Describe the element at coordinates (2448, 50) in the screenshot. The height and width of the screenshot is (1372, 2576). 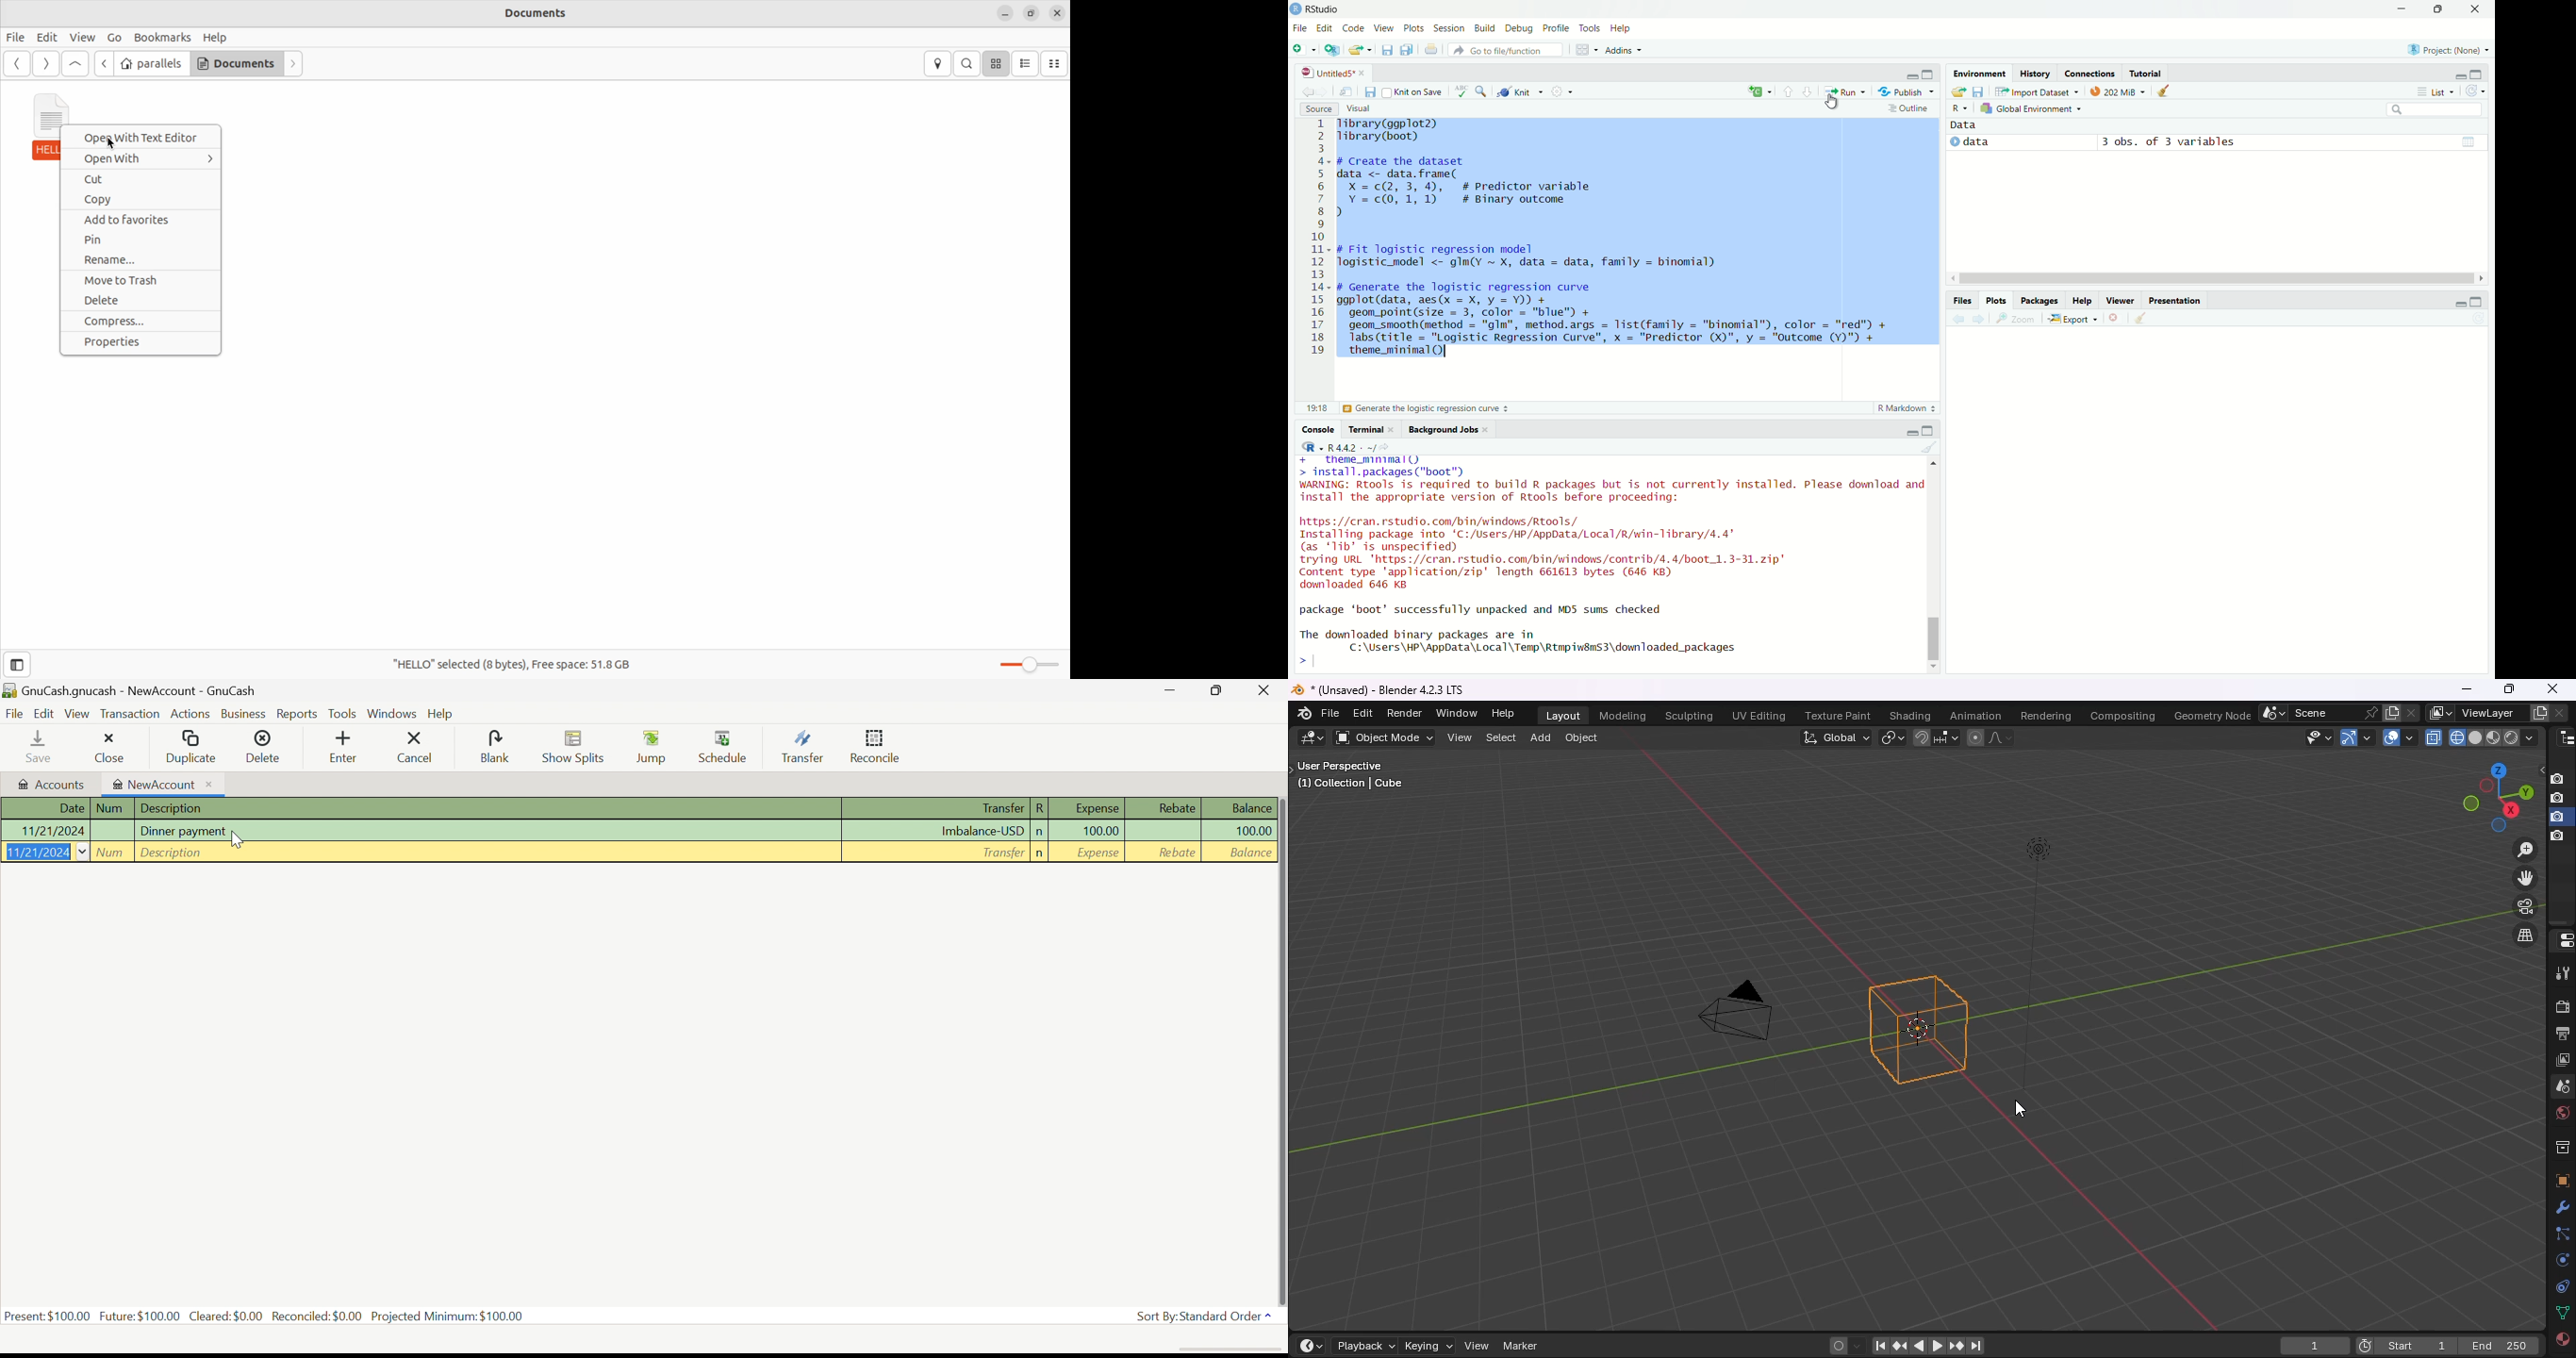
I see `Project: (None)` at that location.